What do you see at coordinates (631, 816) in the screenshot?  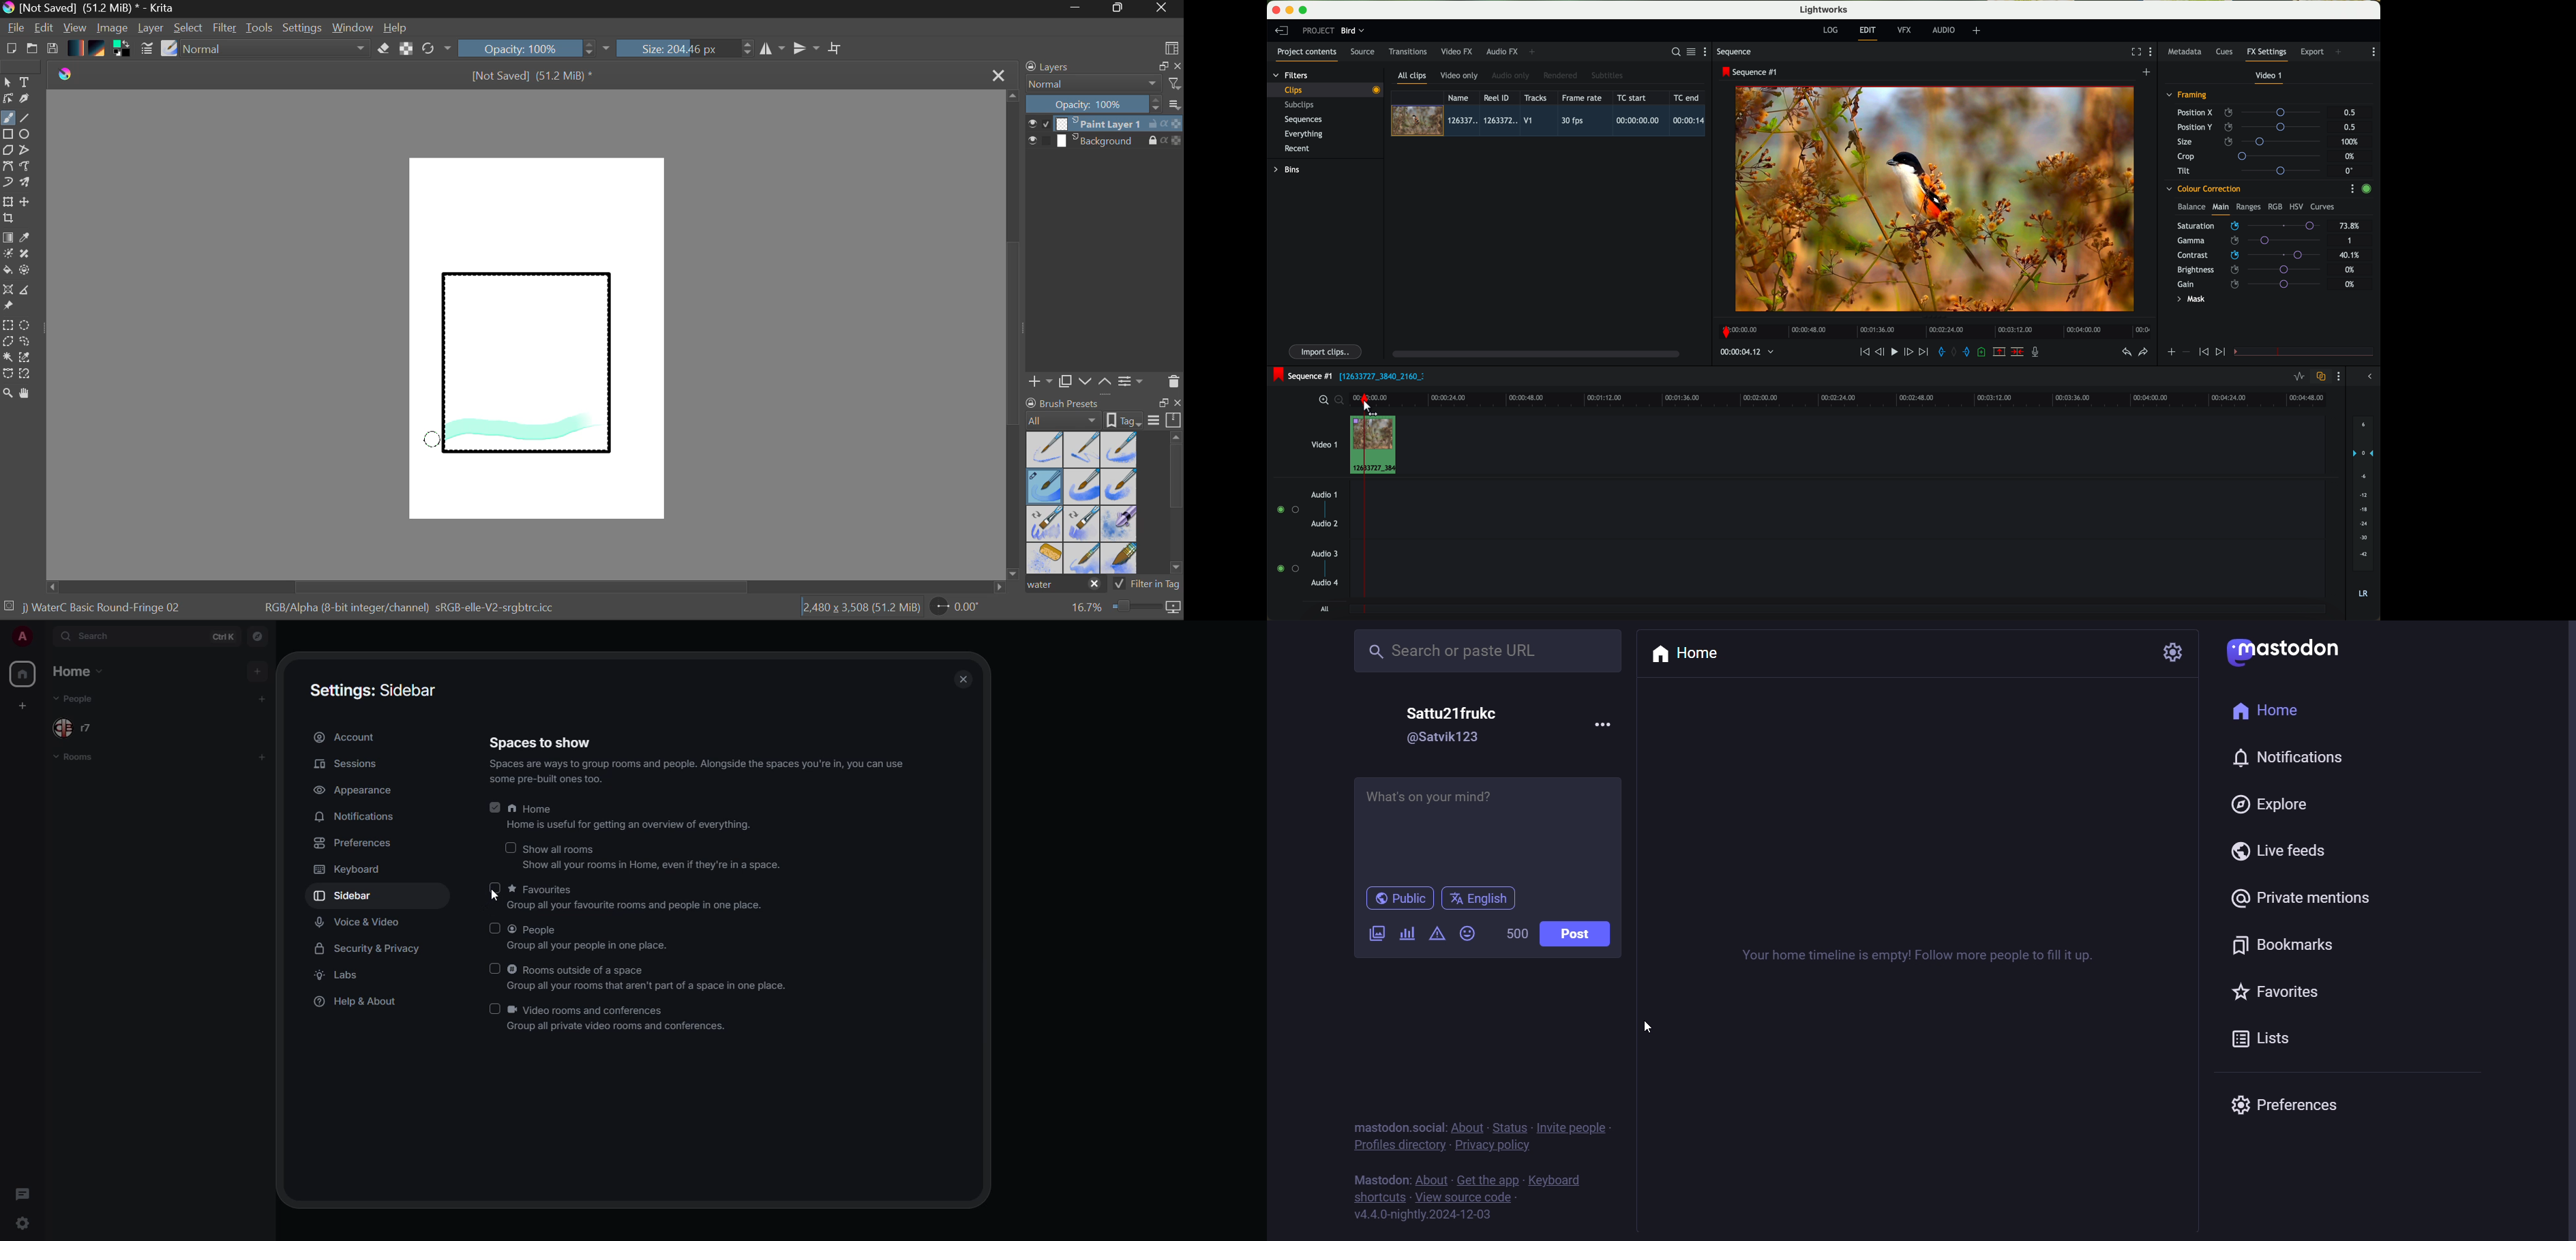 I see ` Home Home is useful for getting an overview of everything.` at bounding box center [631, 816].